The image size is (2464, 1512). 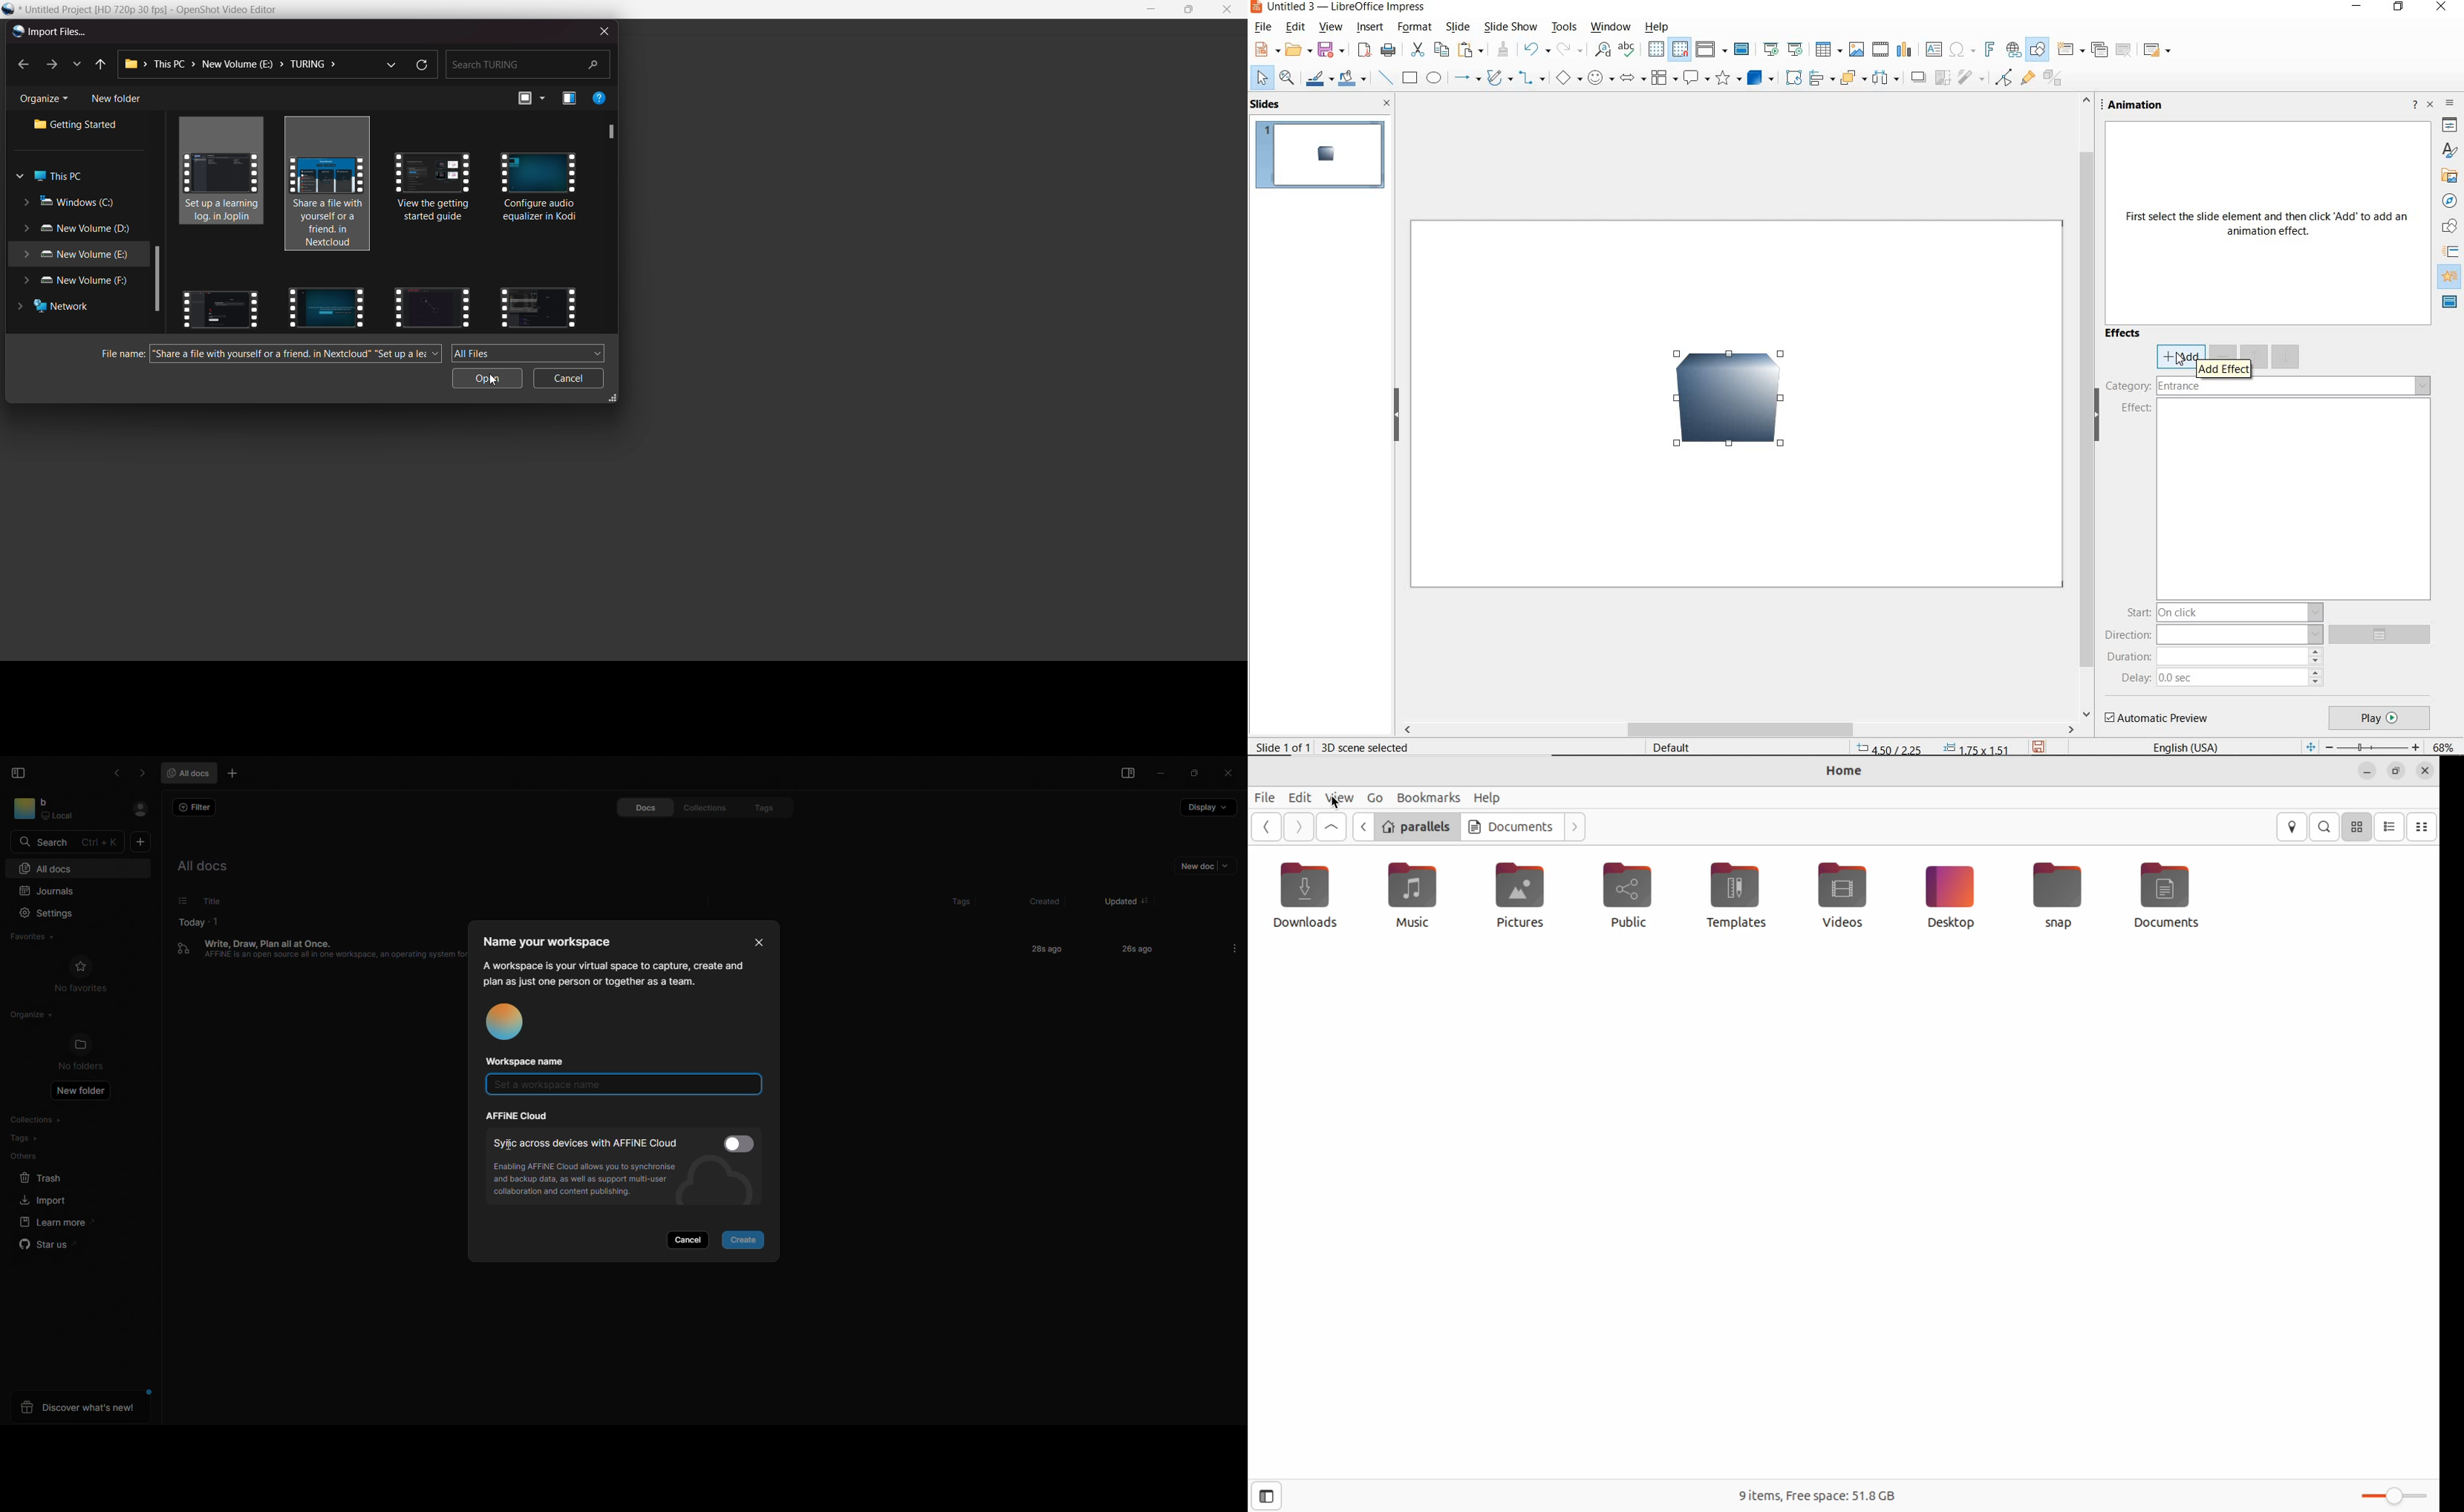 I want to click on display grid, so click(x=1655, y=49).